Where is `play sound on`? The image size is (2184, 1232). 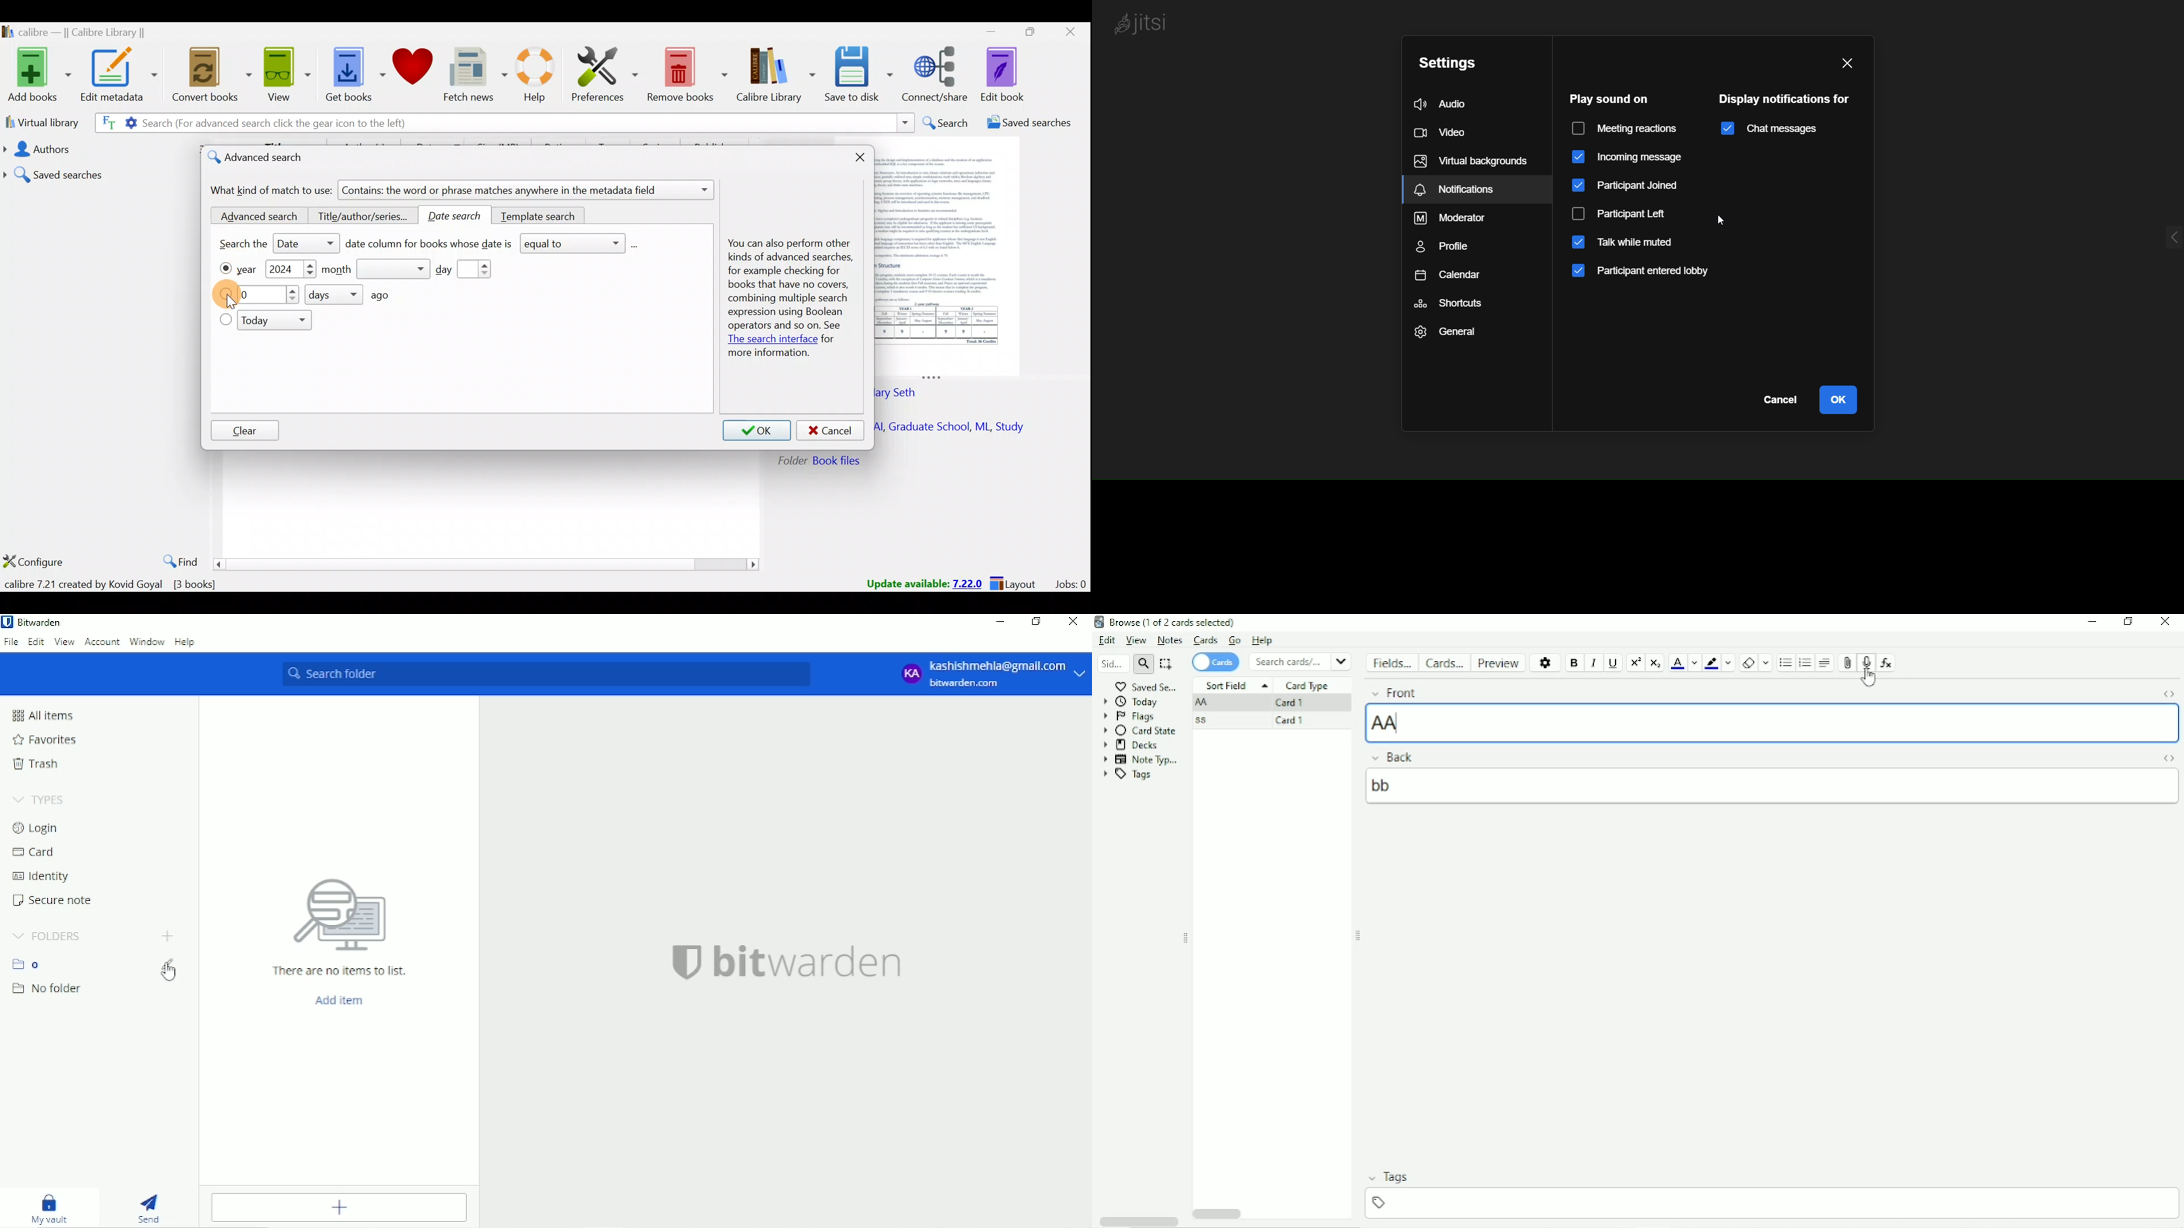 play sound on is located at coordinates (1610, 99).